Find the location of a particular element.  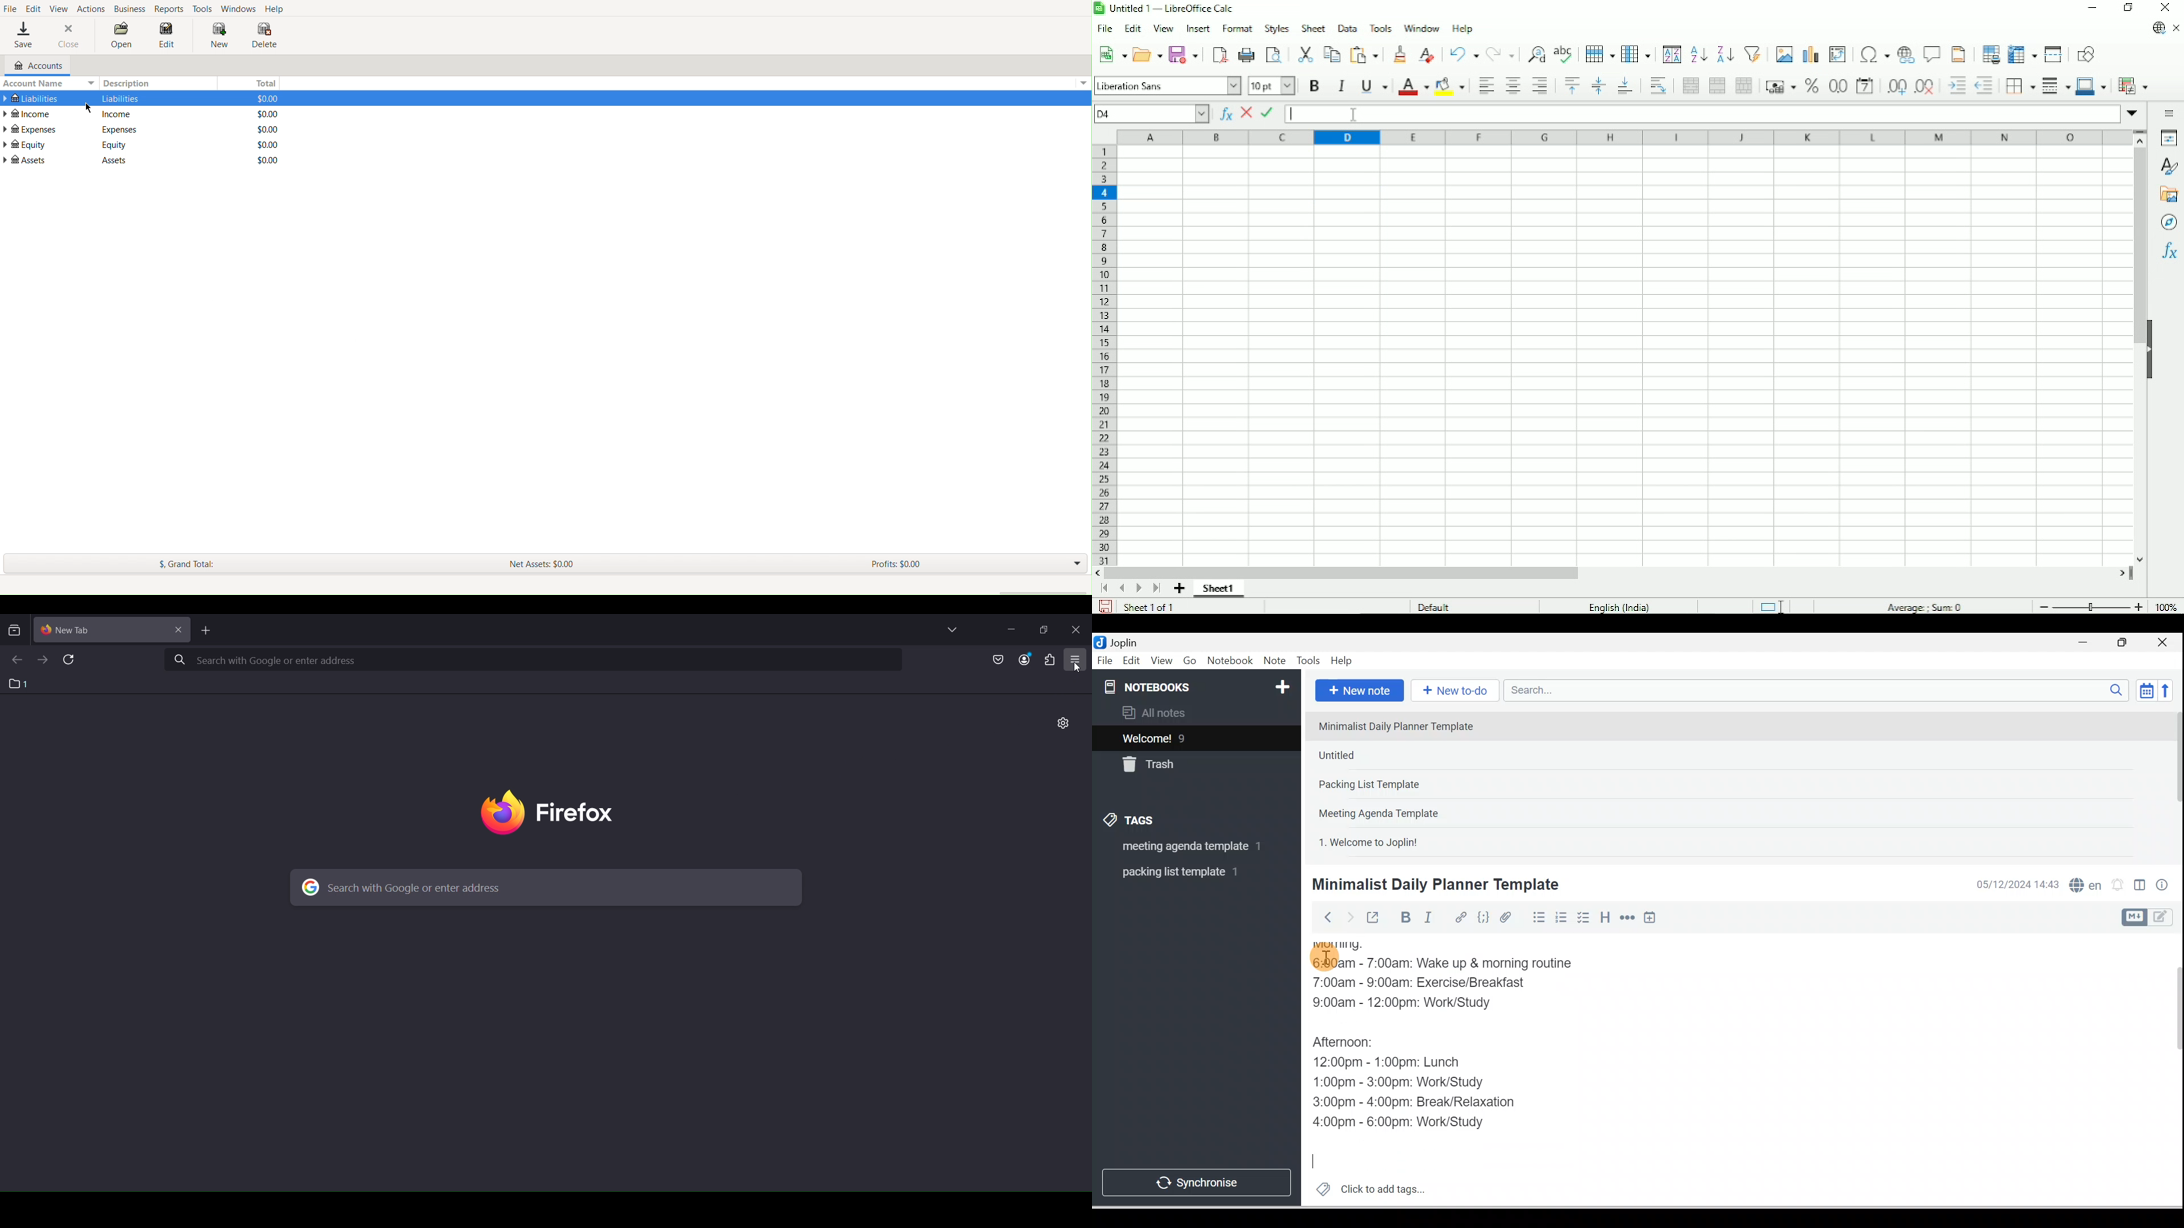

Notebooks is located at coordinates (1199, 684).